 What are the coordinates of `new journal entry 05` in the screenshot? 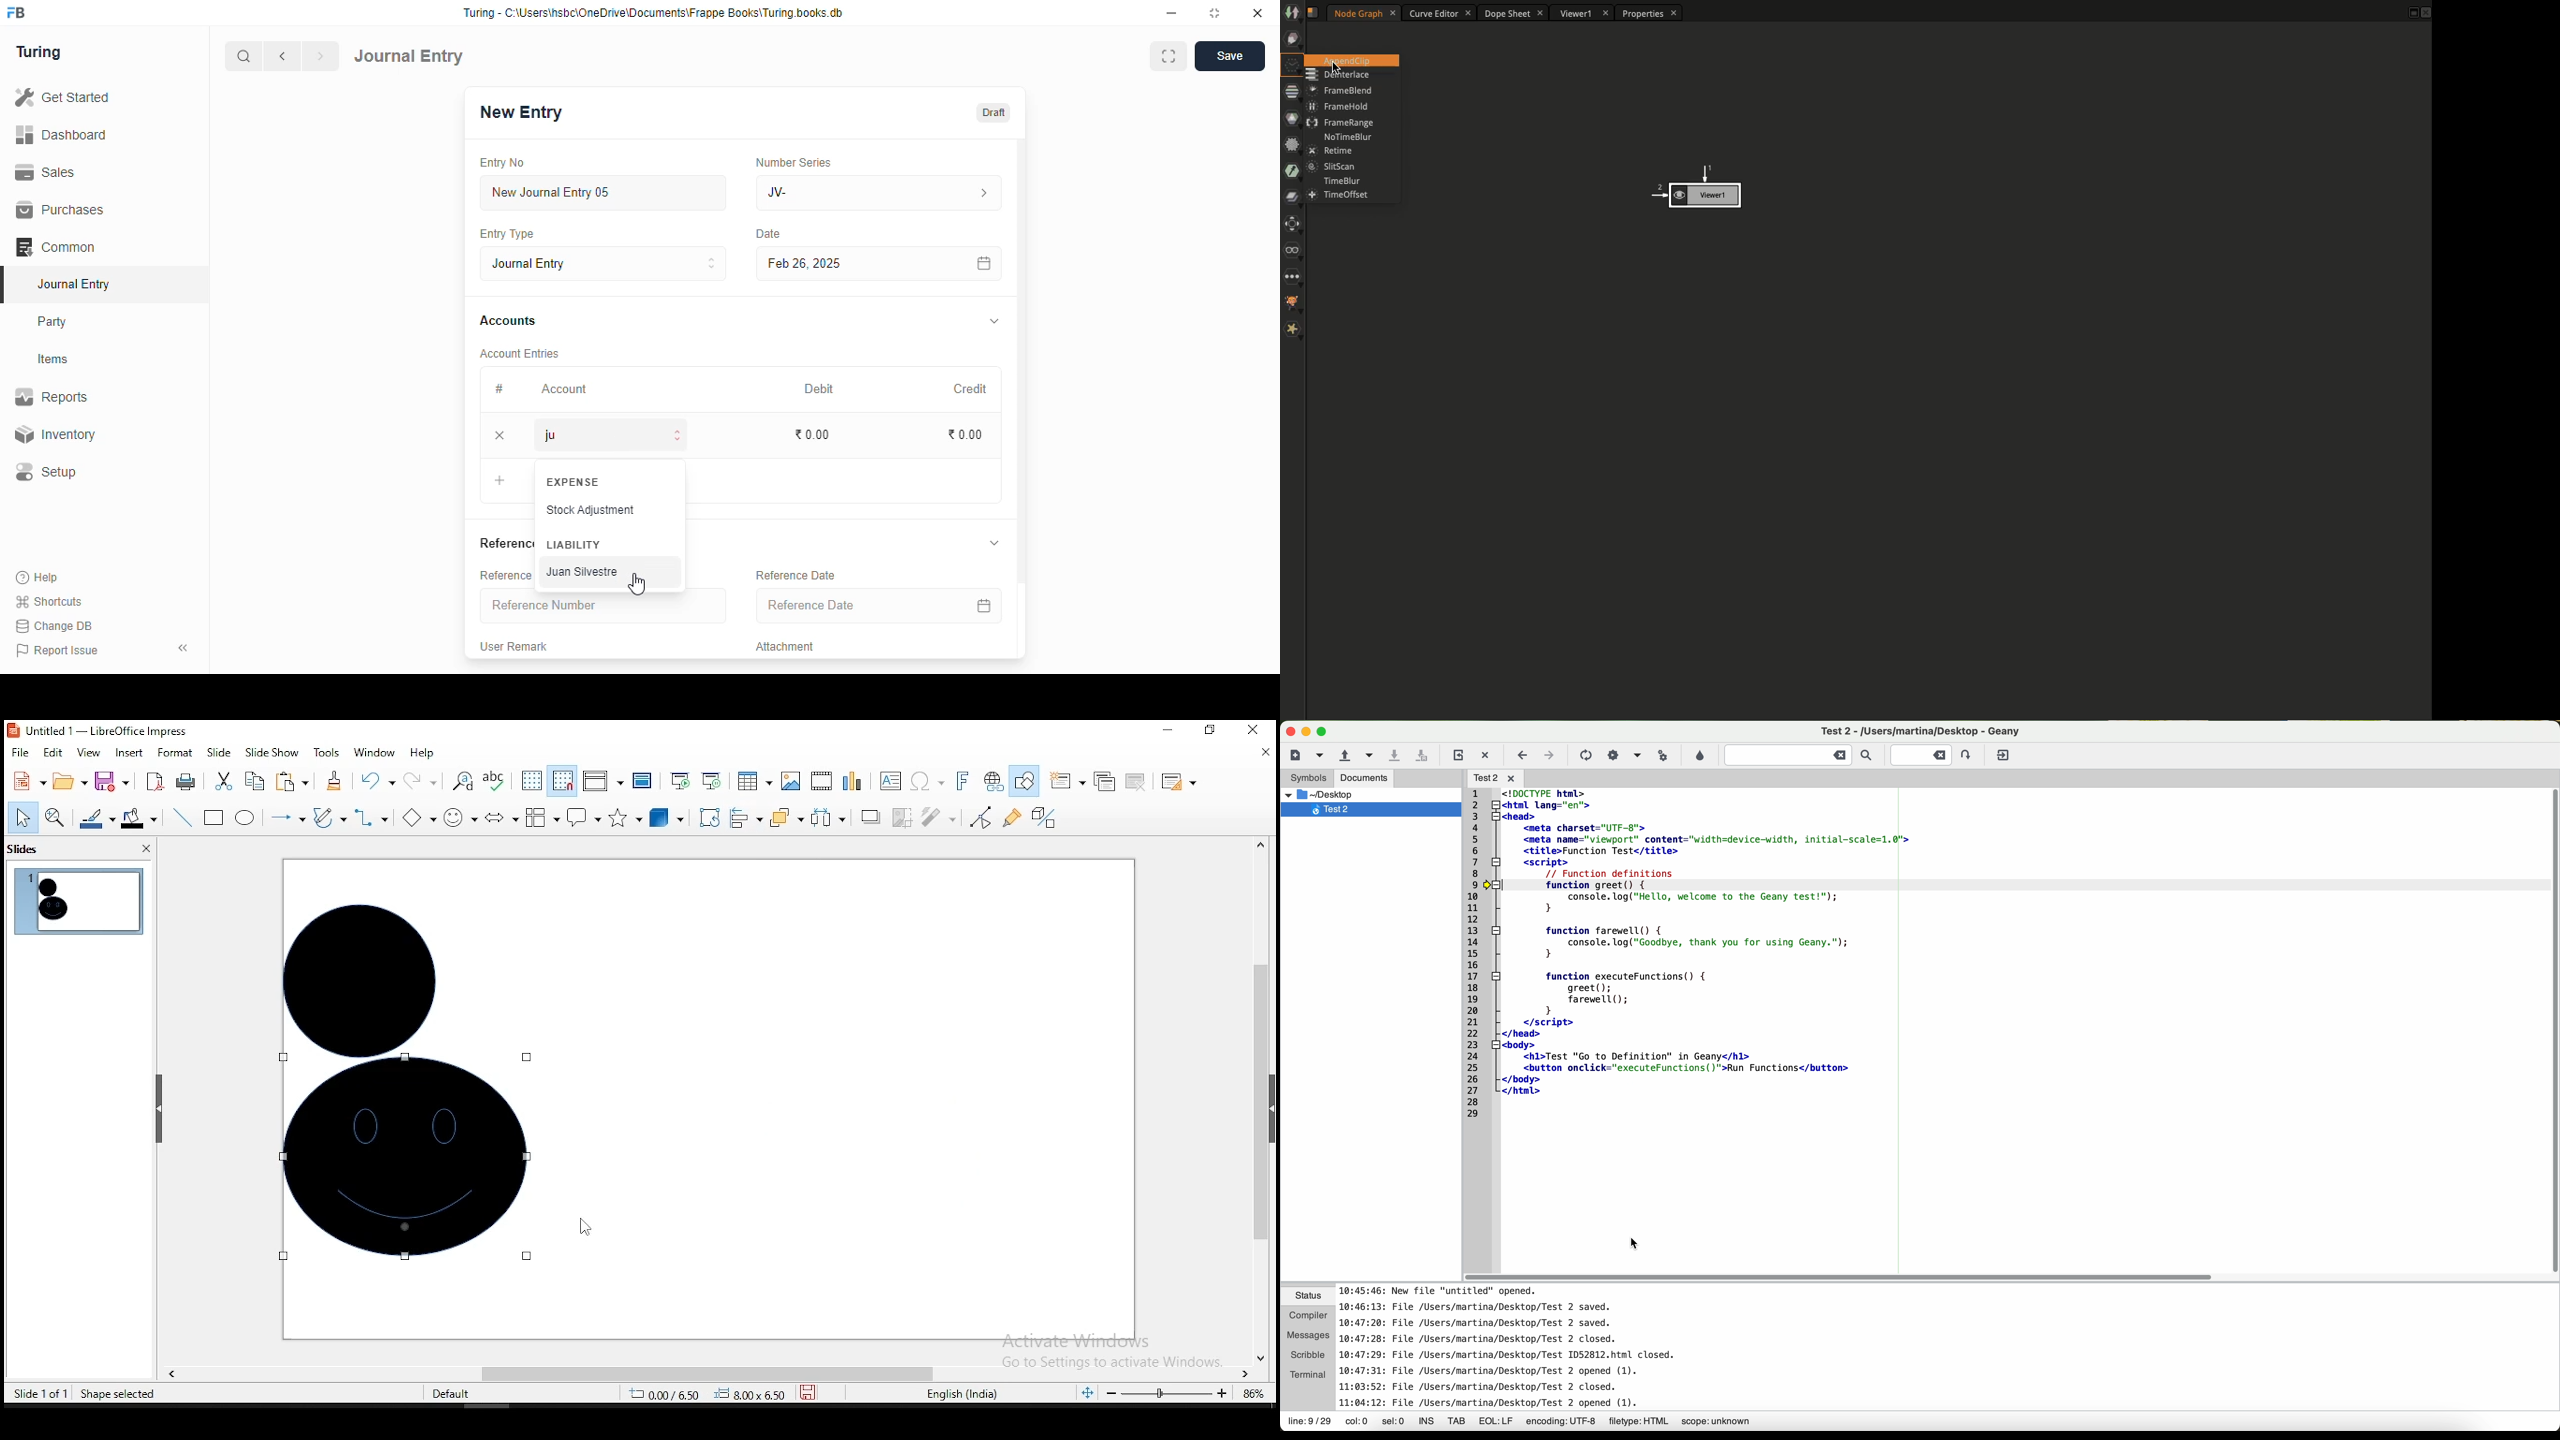 It's located at (604, 194).